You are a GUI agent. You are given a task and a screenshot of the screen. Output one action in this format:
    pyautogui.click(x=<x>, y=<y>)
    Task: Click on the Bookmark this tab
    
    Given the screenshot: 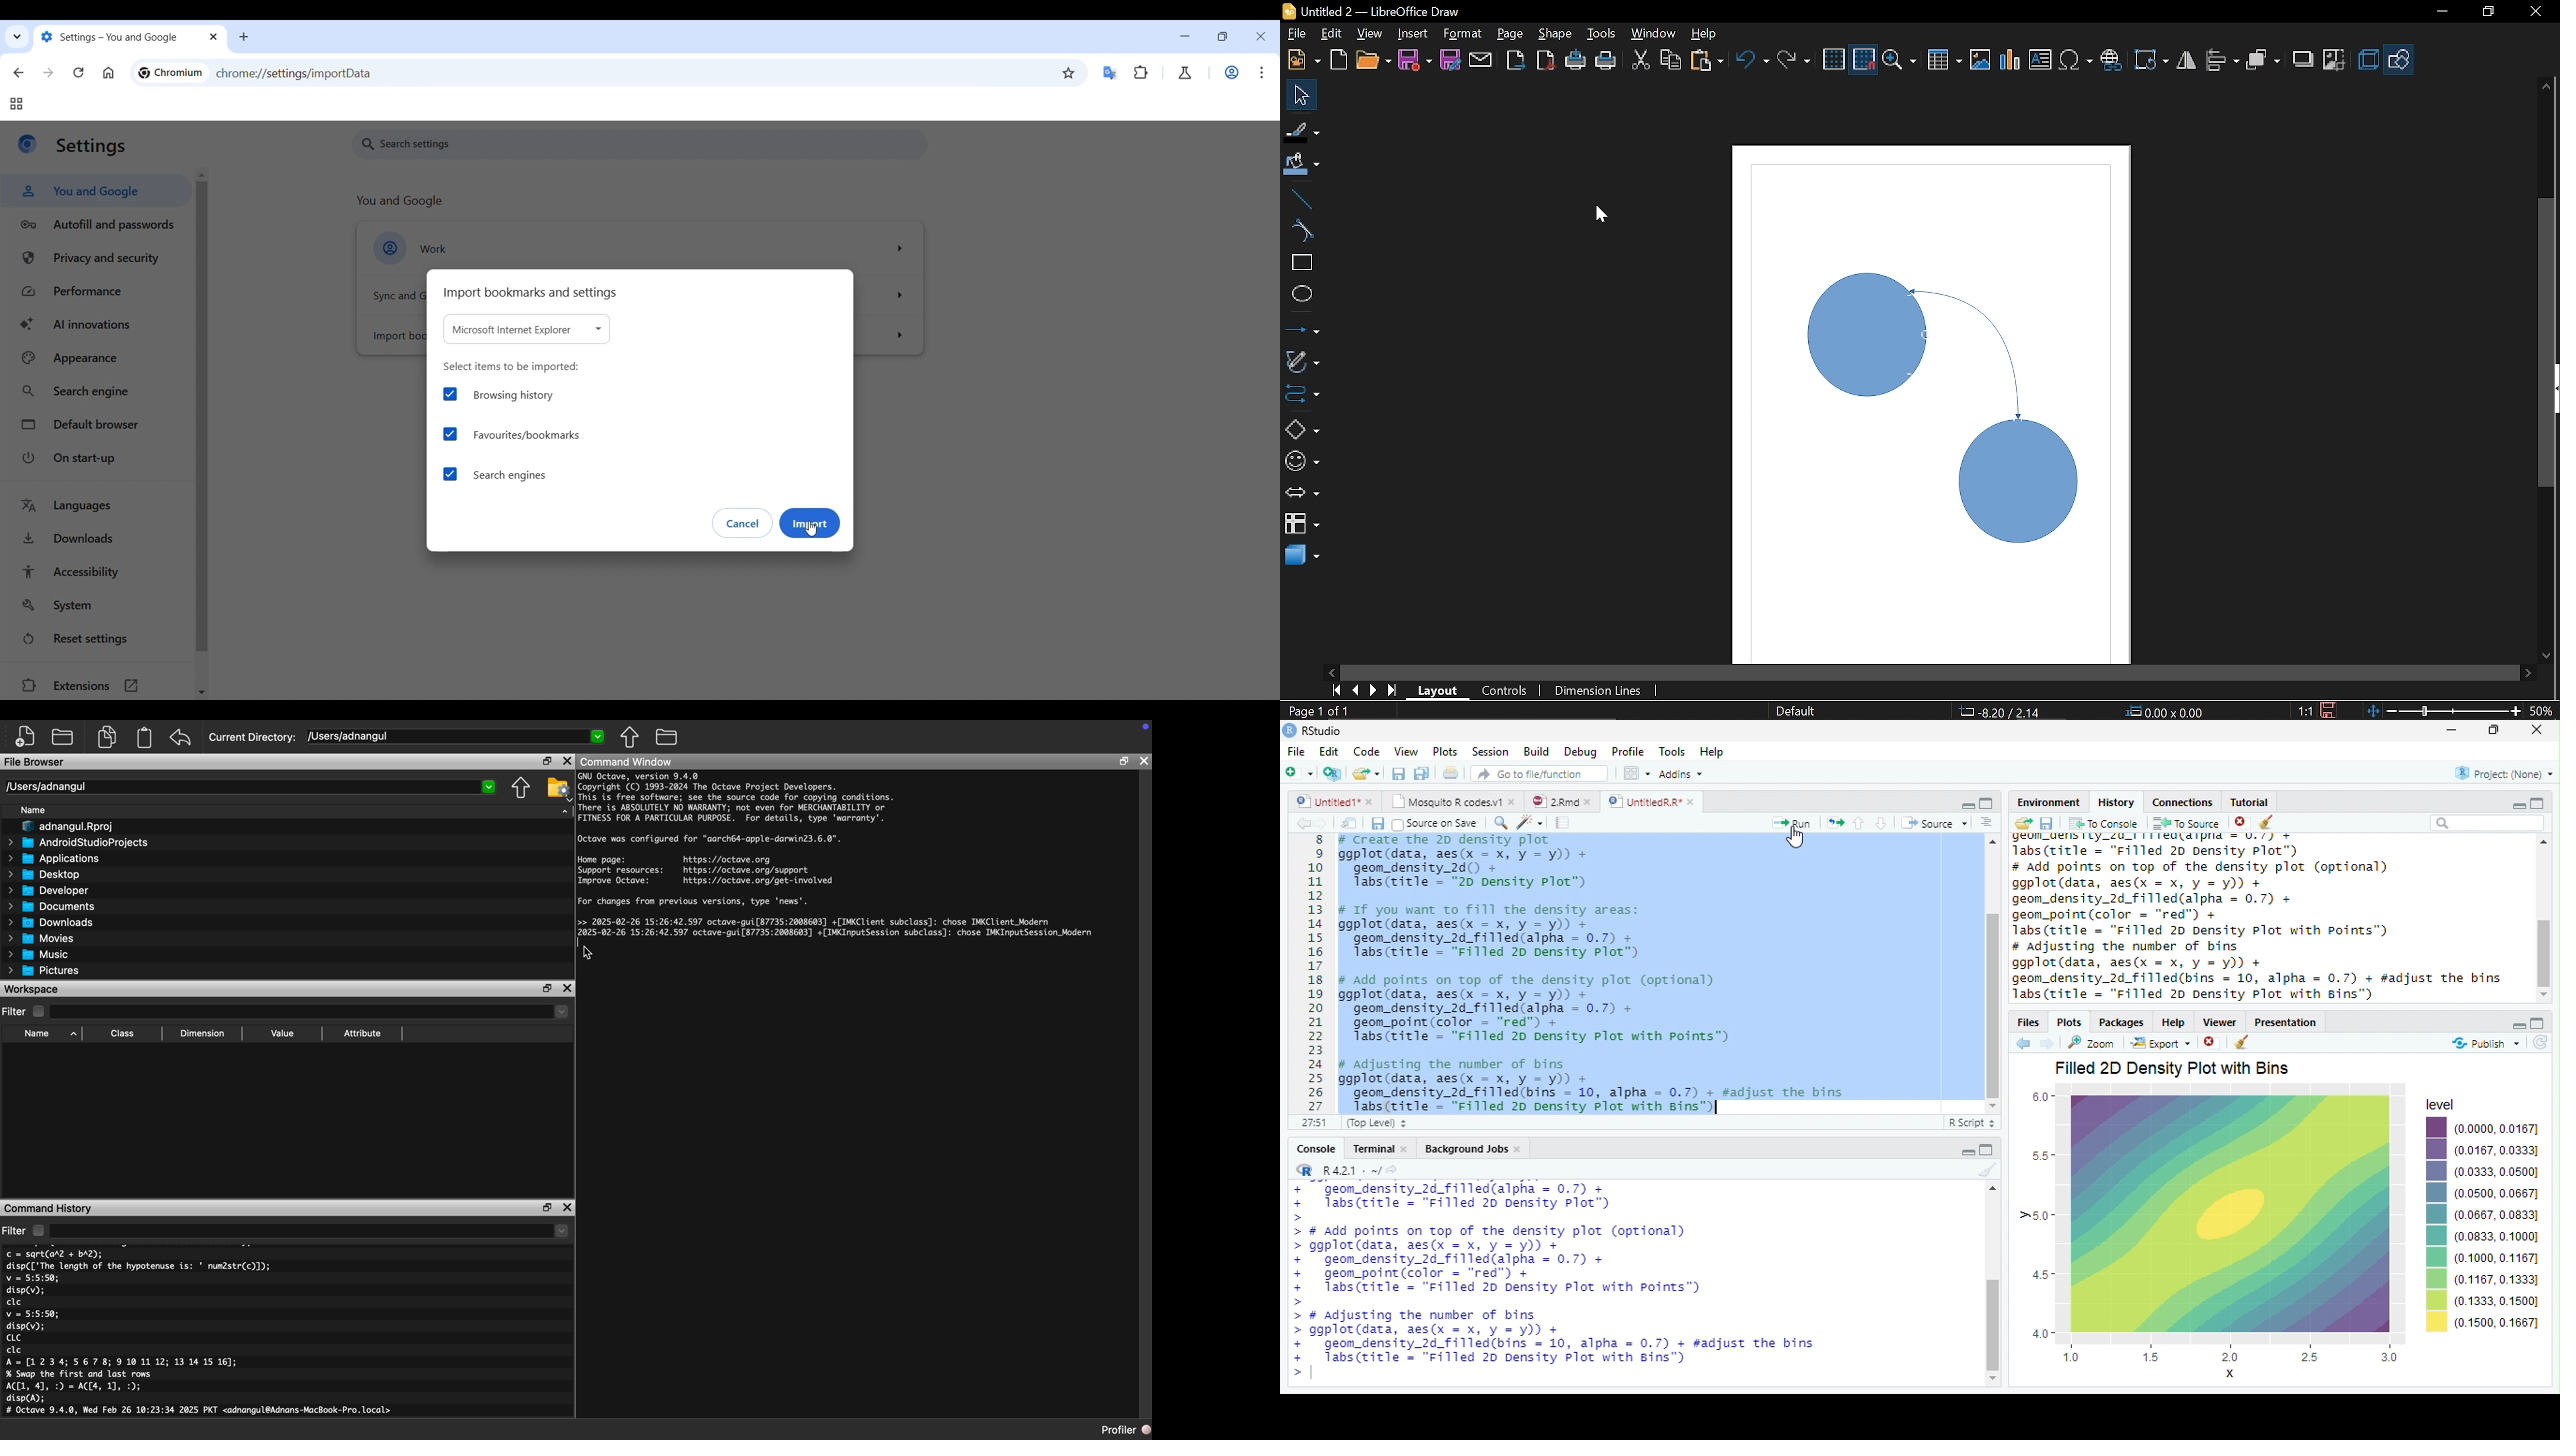 What is the action you would take?
    pyautogui.click(x=1069, y=73)
    